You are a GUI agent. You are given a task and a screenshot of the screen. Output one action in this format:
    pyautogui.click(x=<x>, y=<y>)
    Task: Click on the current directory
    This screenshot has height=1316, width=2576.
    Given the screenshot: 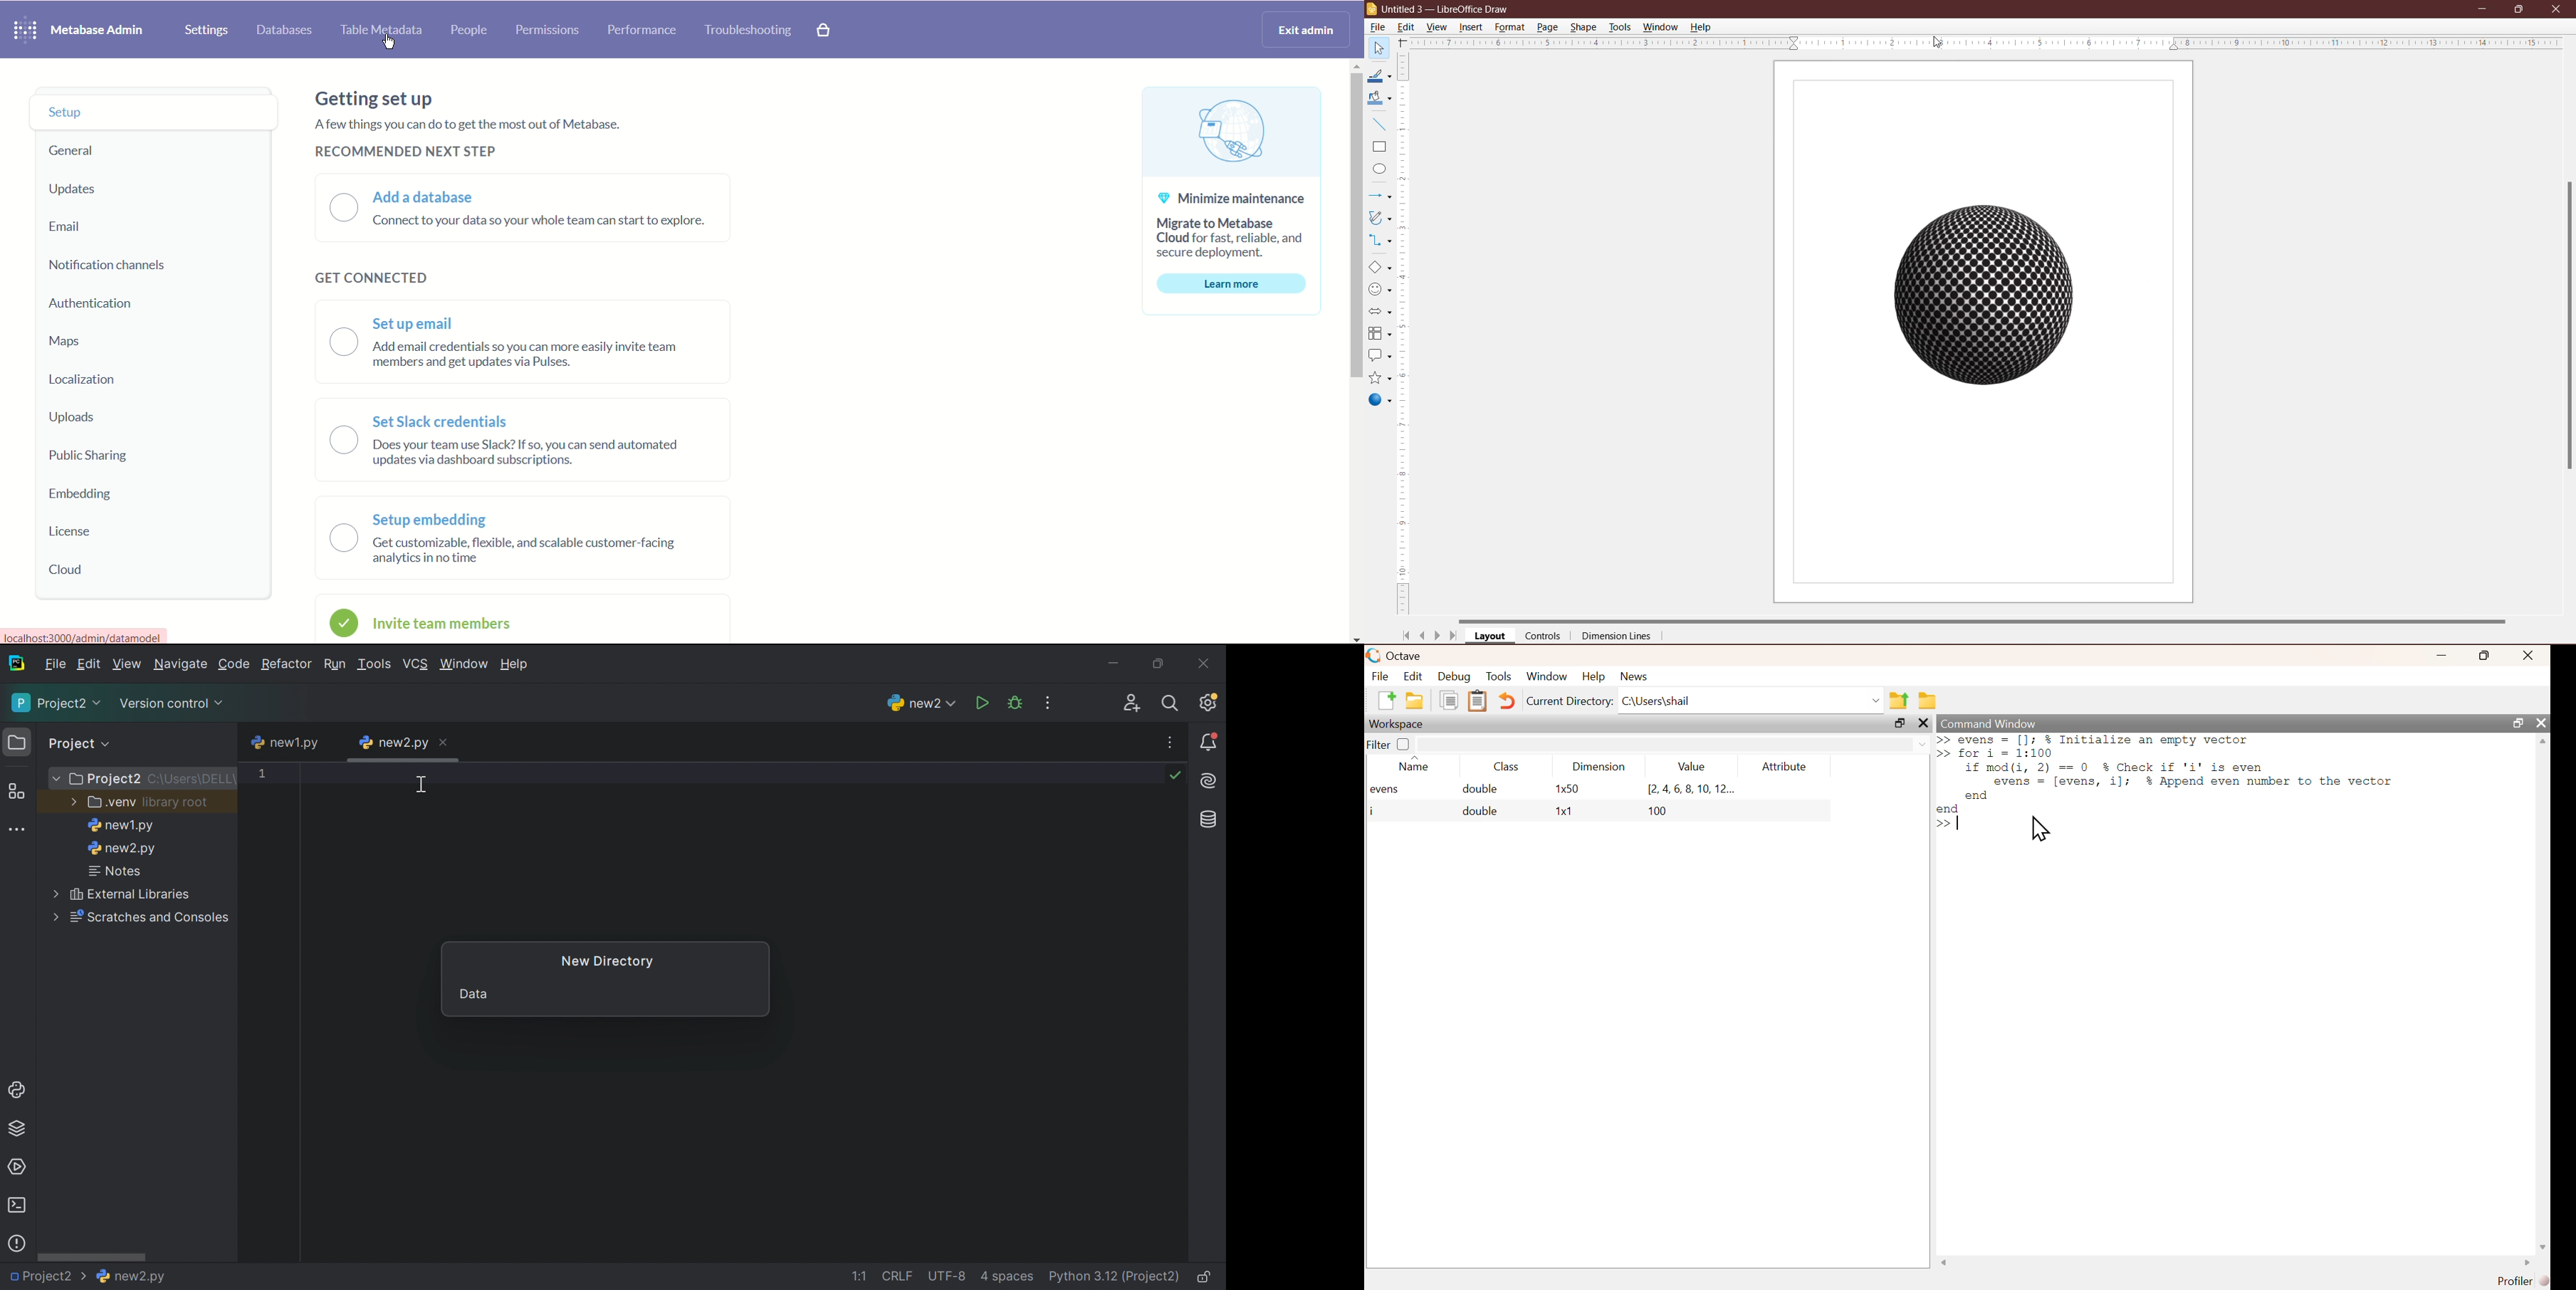 What is the action you would take?
    pyautogui.click(x=1569, y=701)
    